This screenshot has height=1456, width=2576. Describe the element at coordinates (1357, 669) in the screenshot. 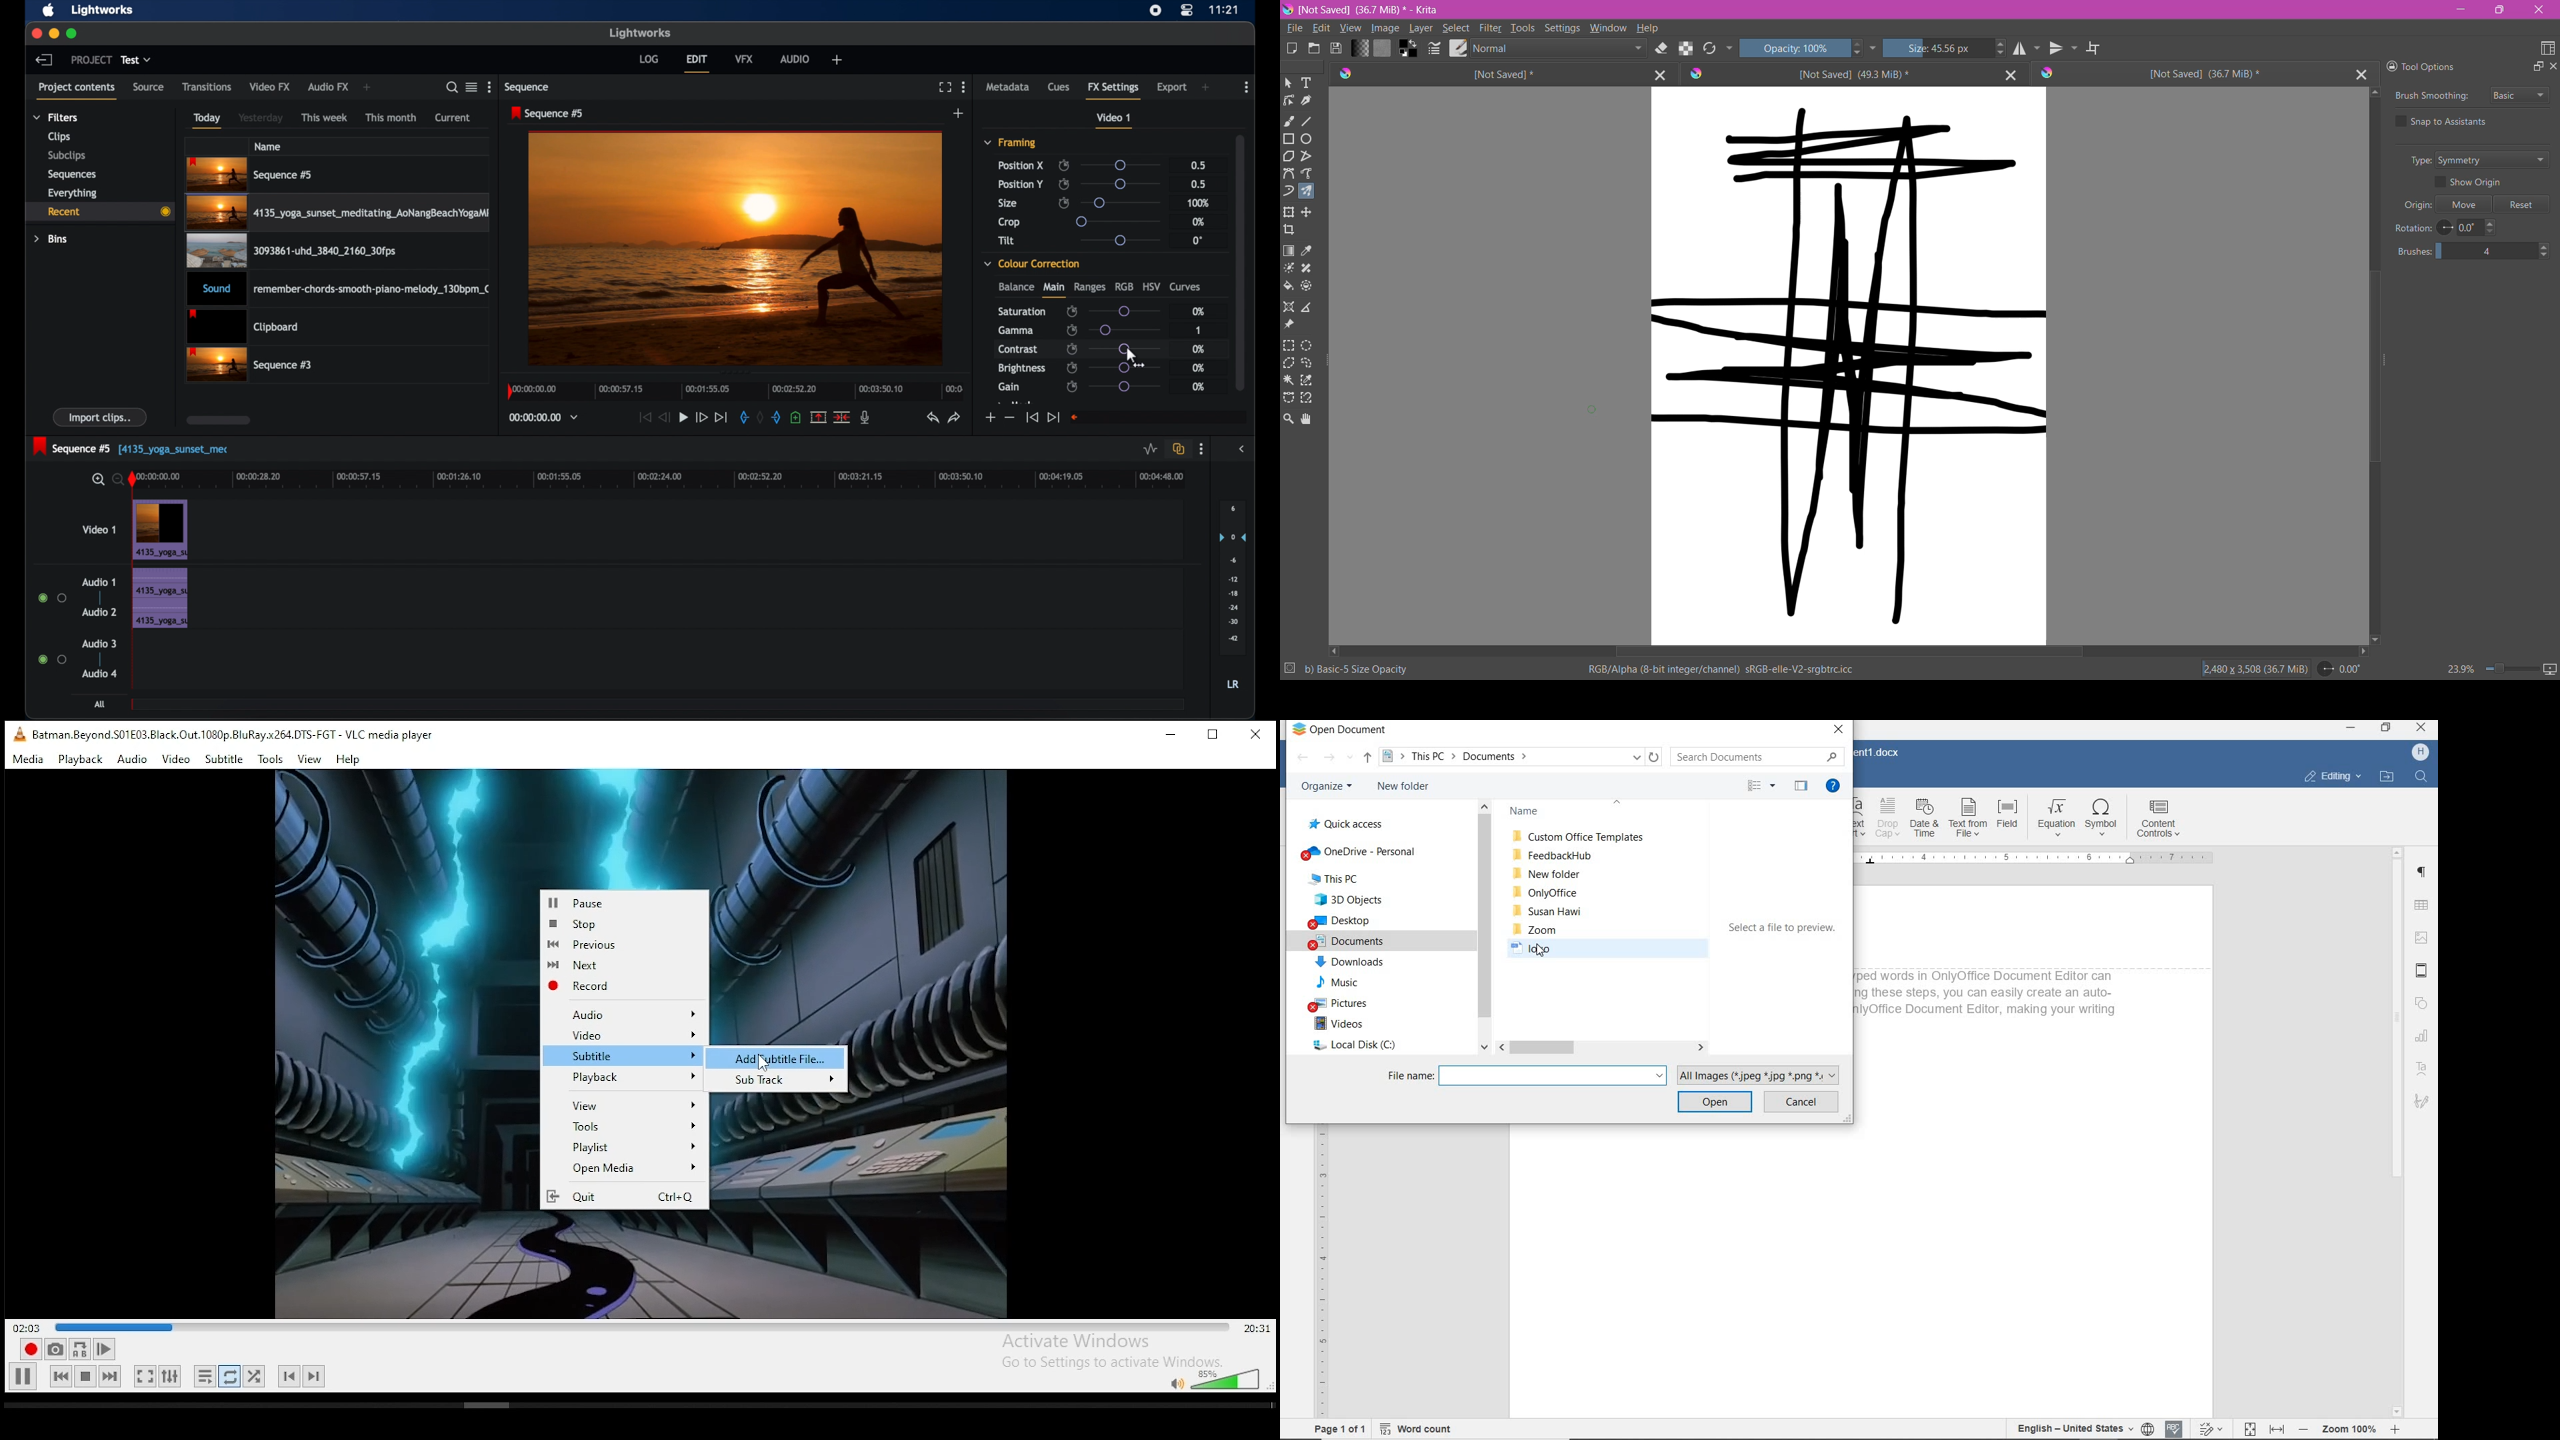

I see `Selected Brush Preset` at that location.